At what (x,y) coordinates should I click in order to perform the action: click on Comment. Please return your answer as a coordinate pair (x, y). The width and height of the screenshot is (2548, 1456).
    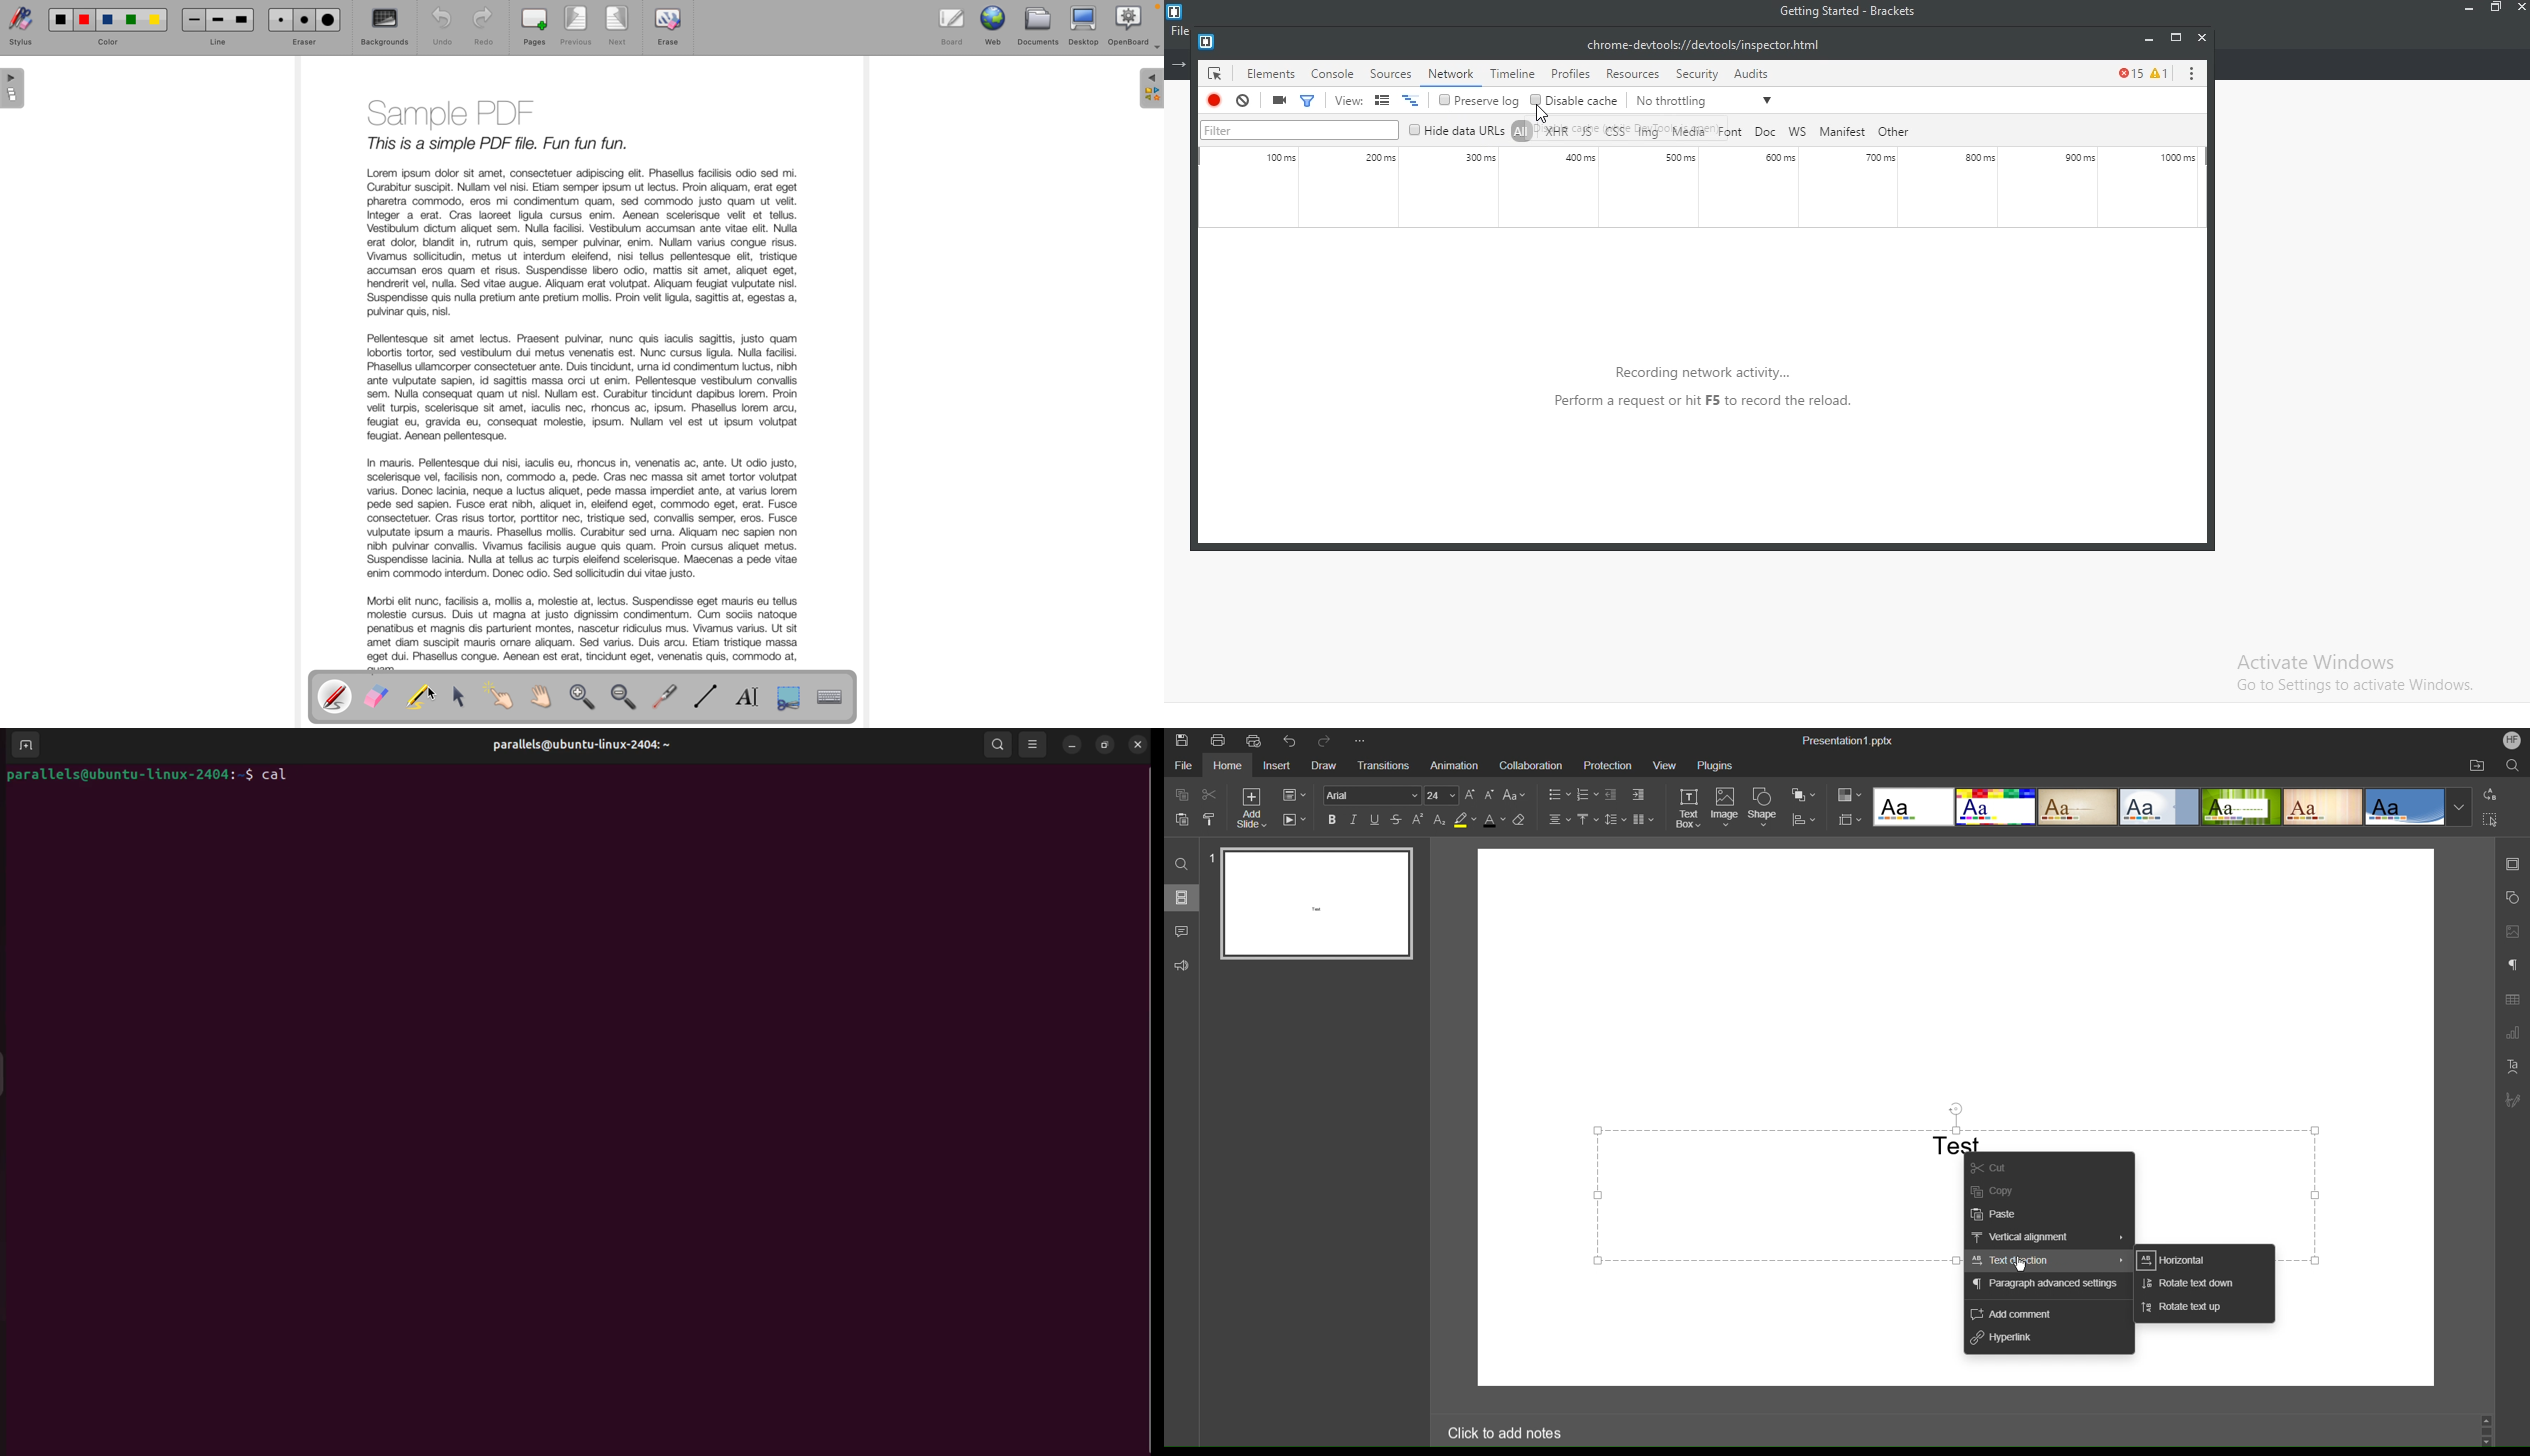
    Looking at the image, I should click on (1182, 931).